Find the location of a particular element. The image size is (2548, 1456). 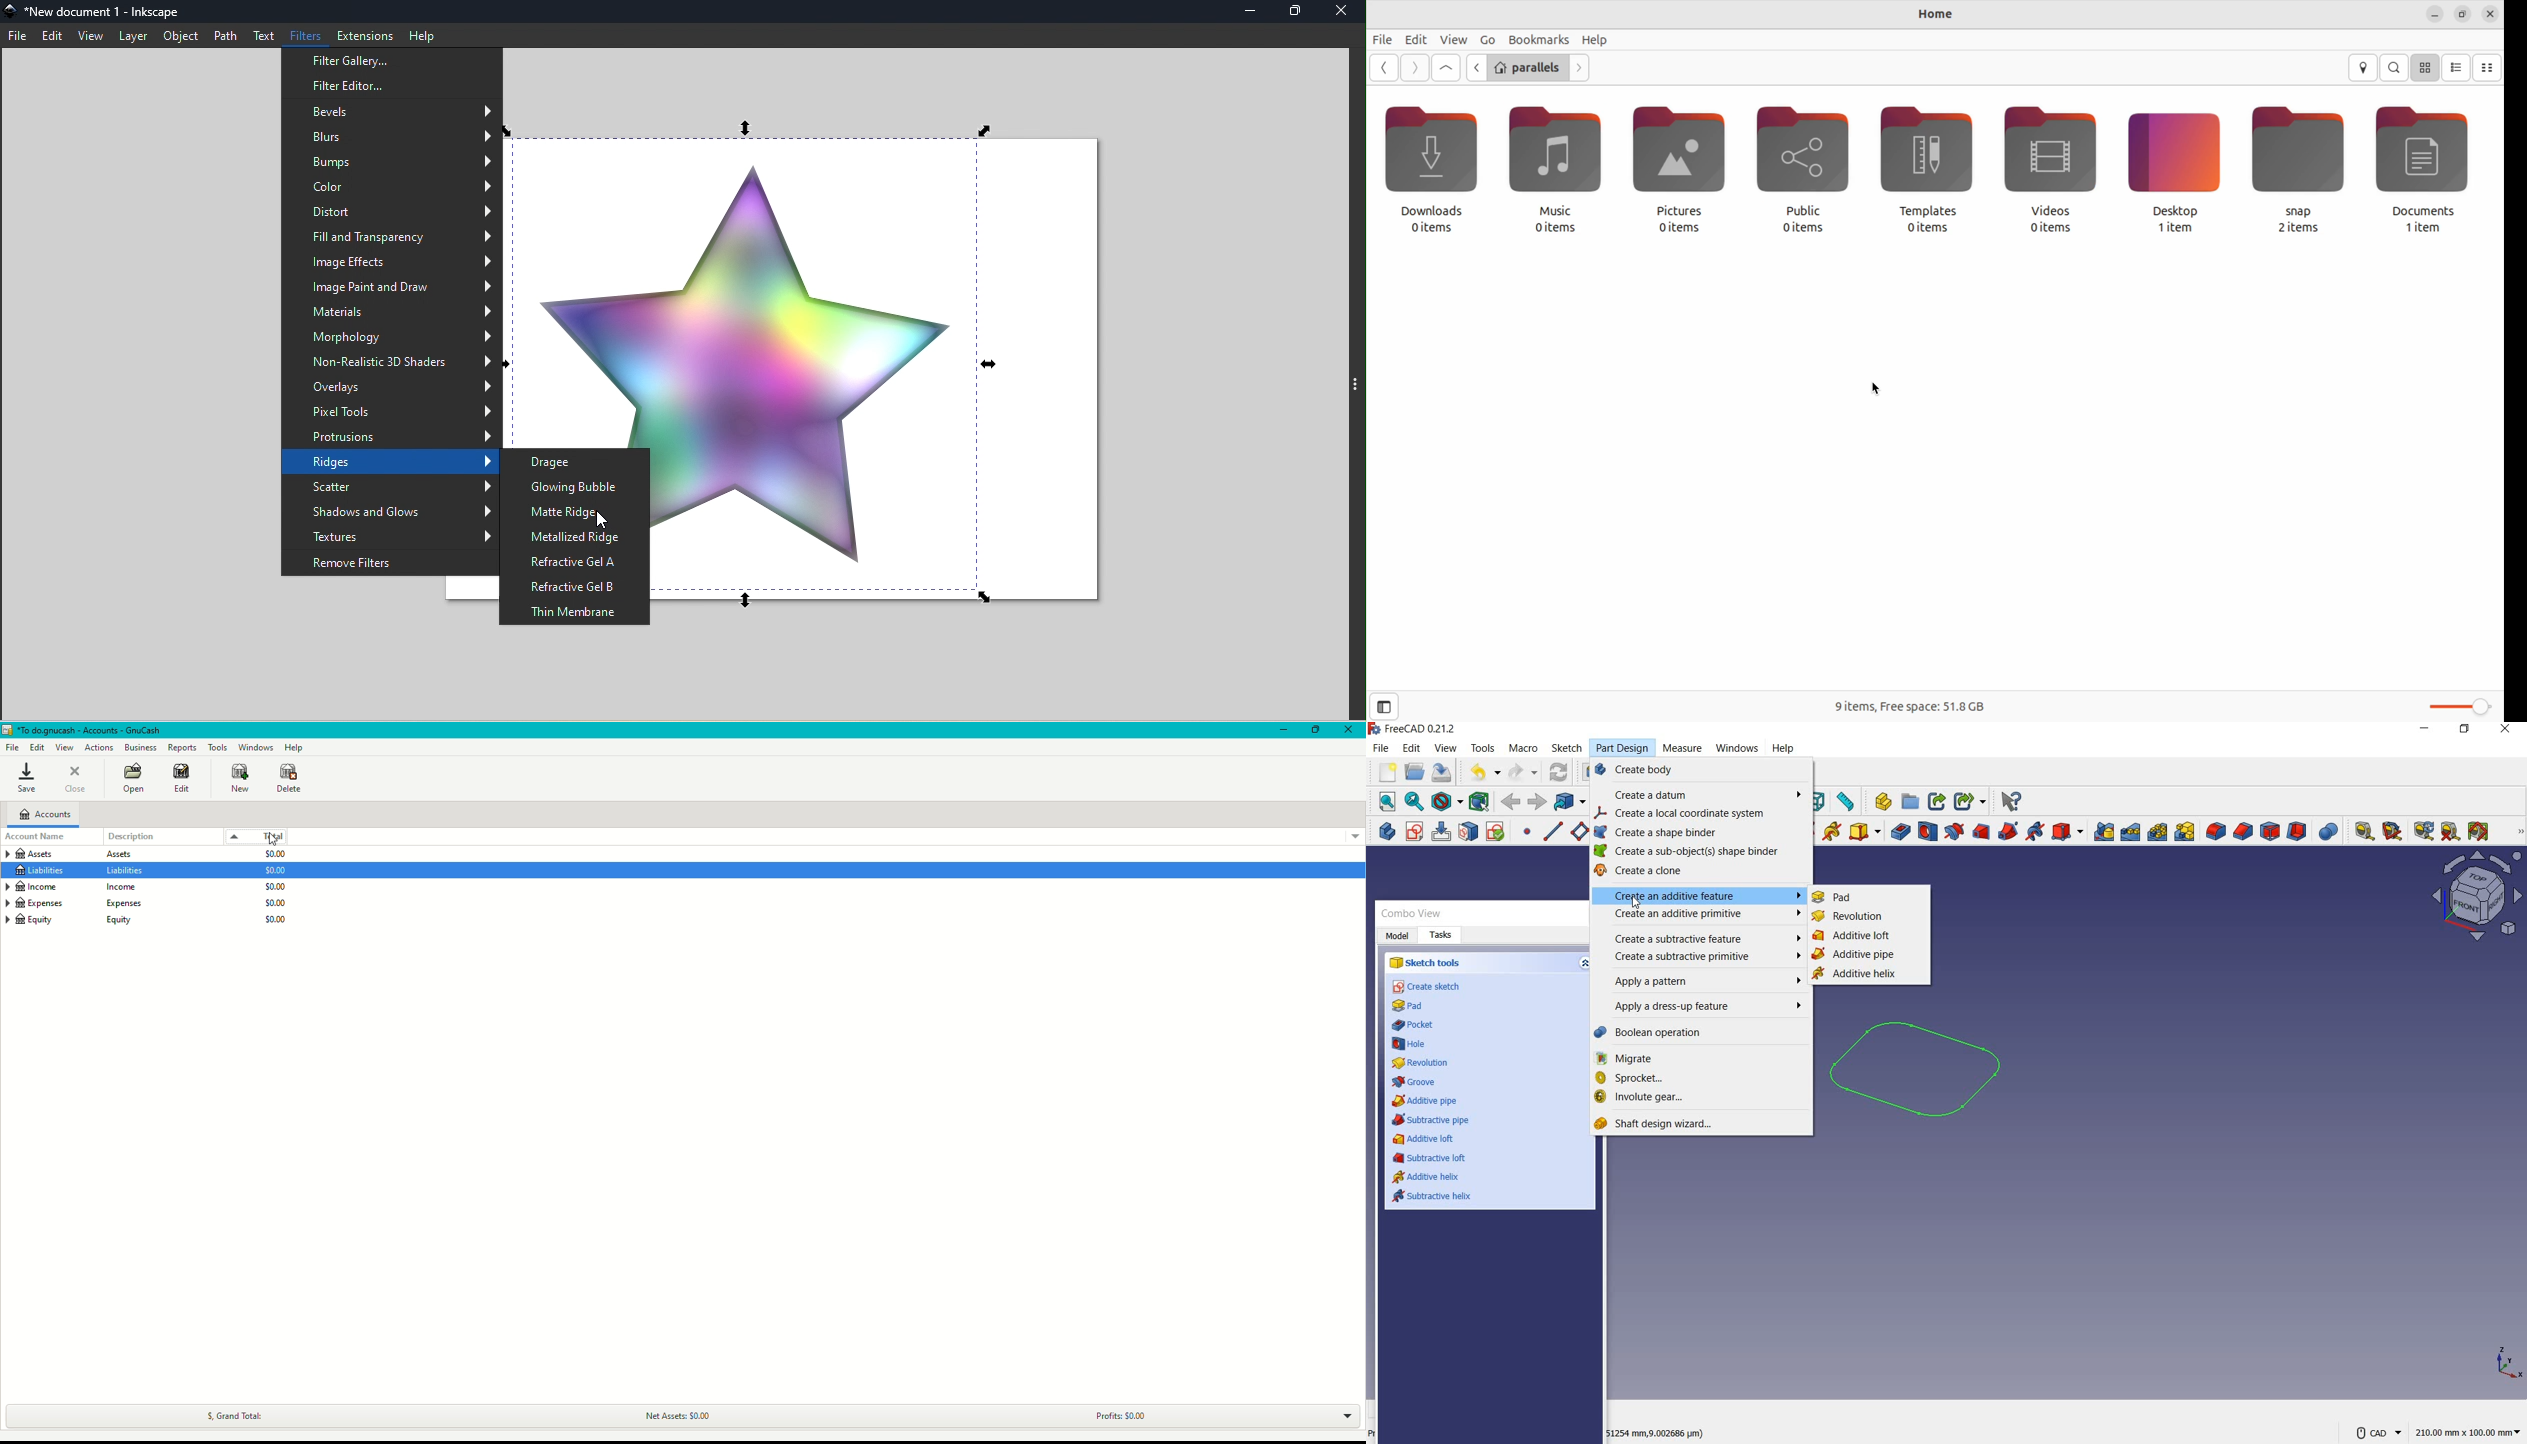

create a local coordinate ystem is located at coordinates (1701, 814).